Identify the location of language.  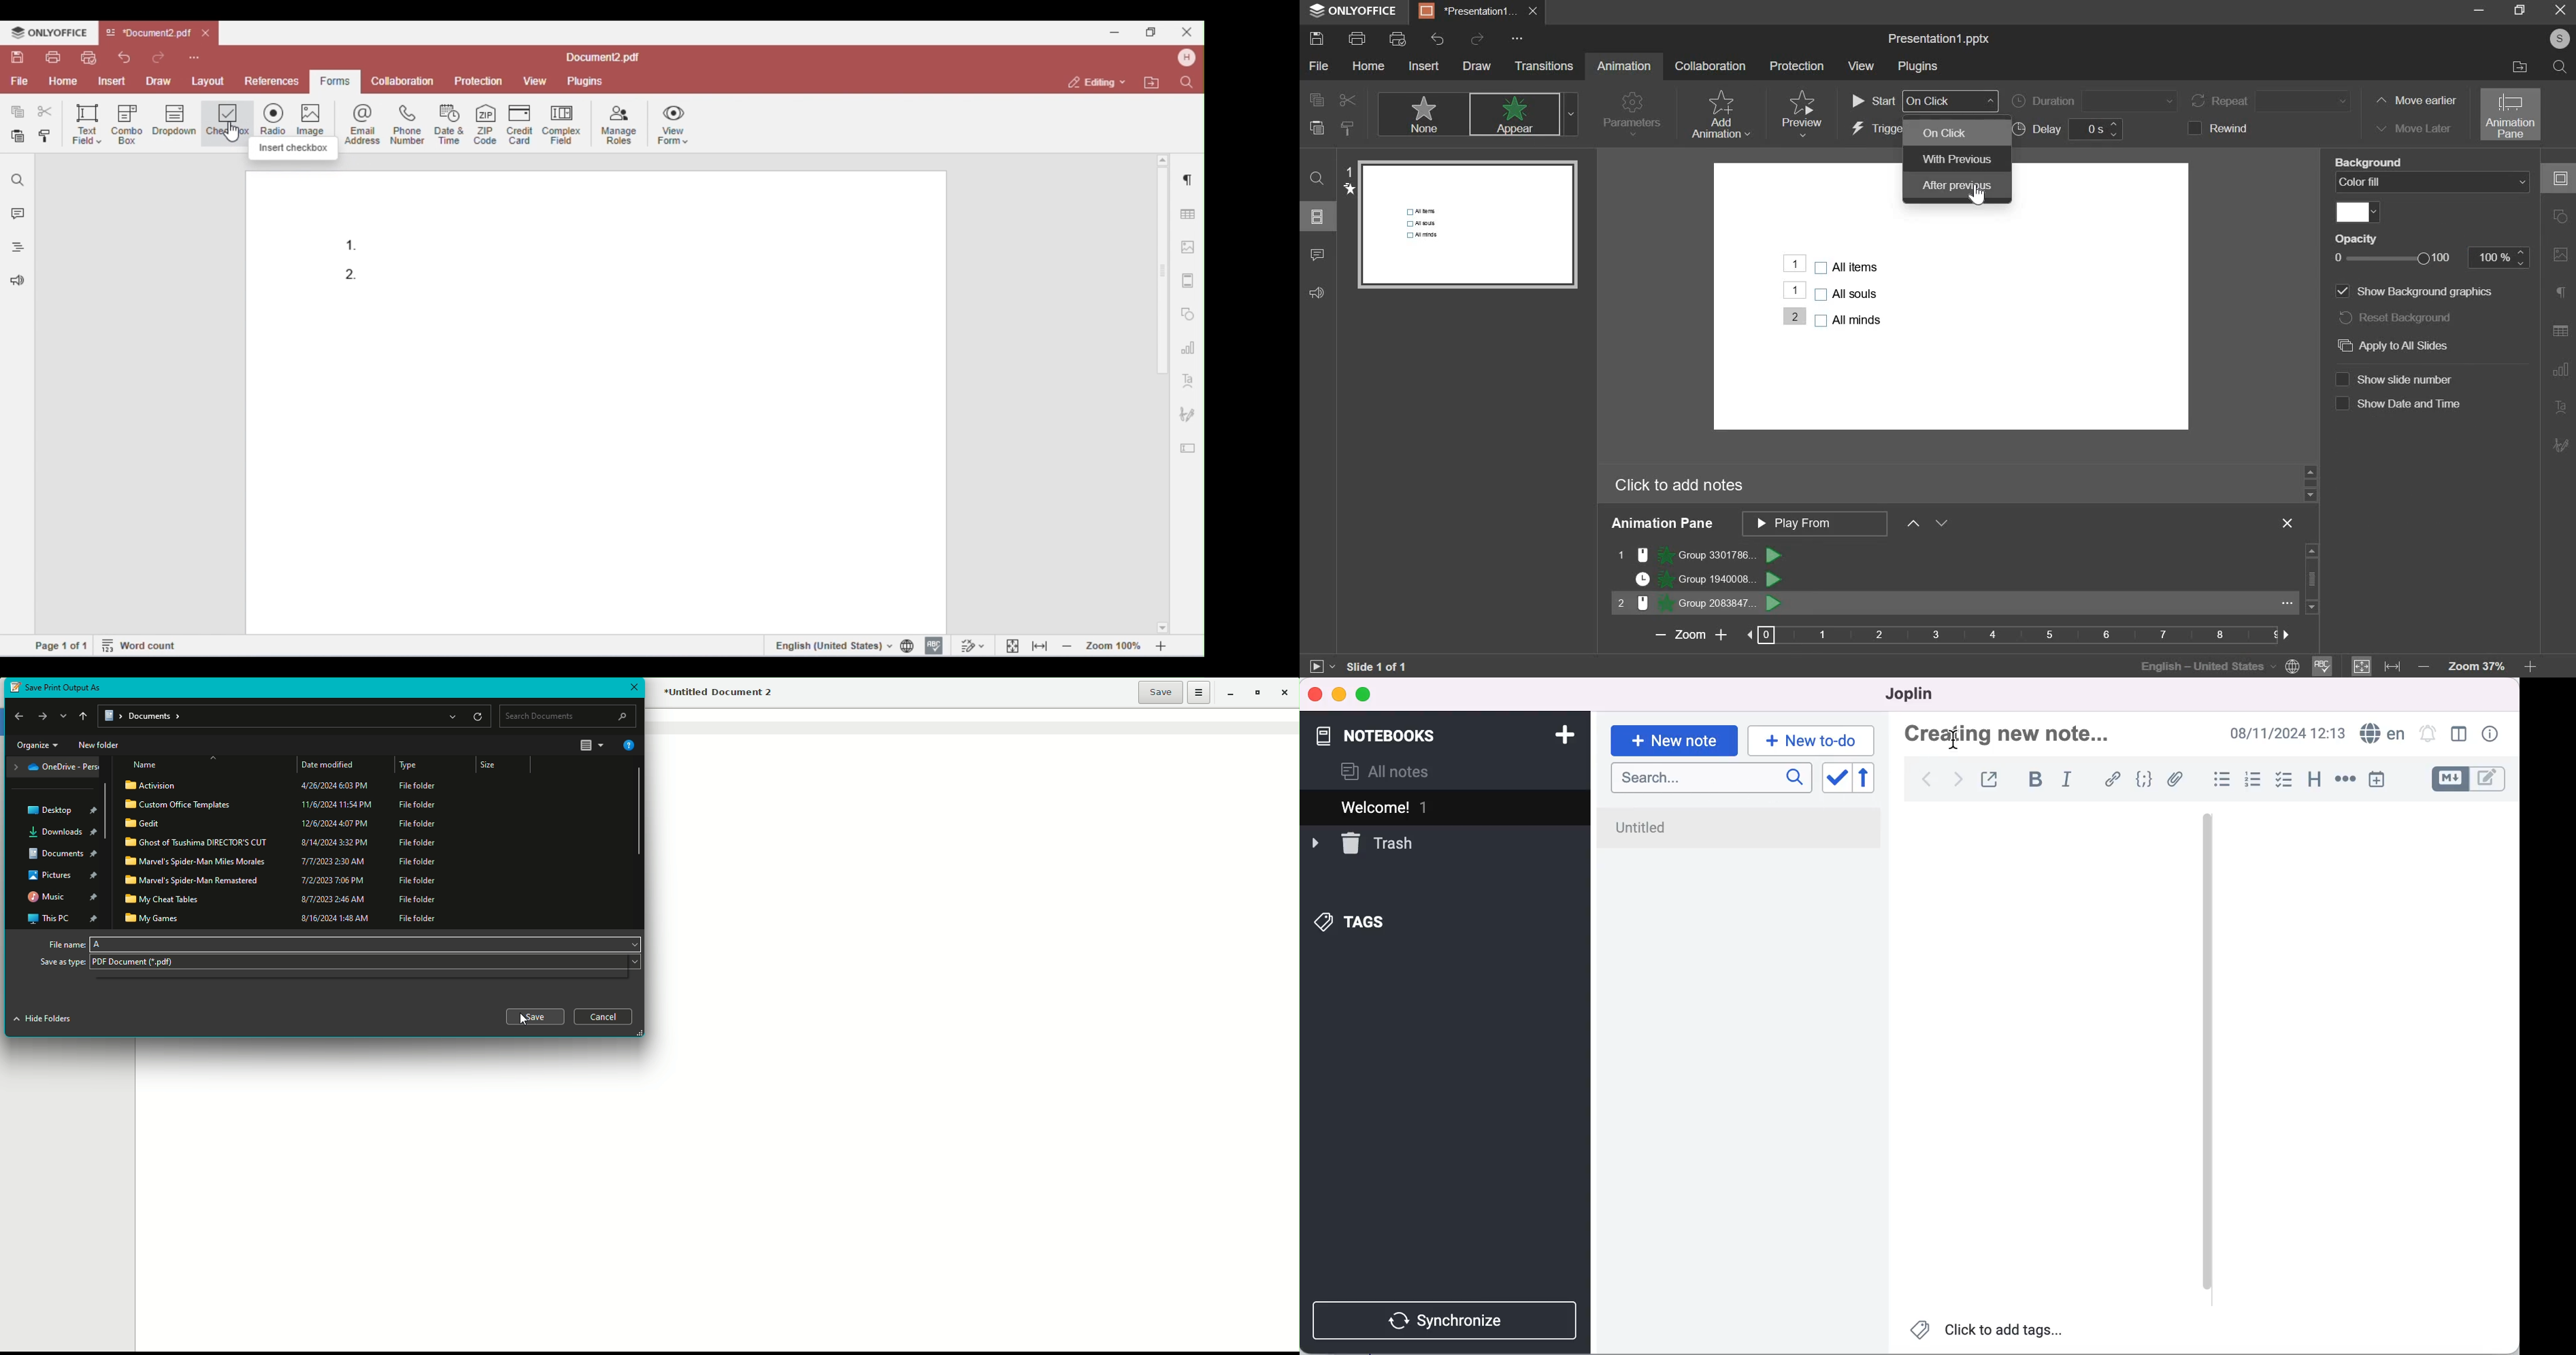
(2381, 734).